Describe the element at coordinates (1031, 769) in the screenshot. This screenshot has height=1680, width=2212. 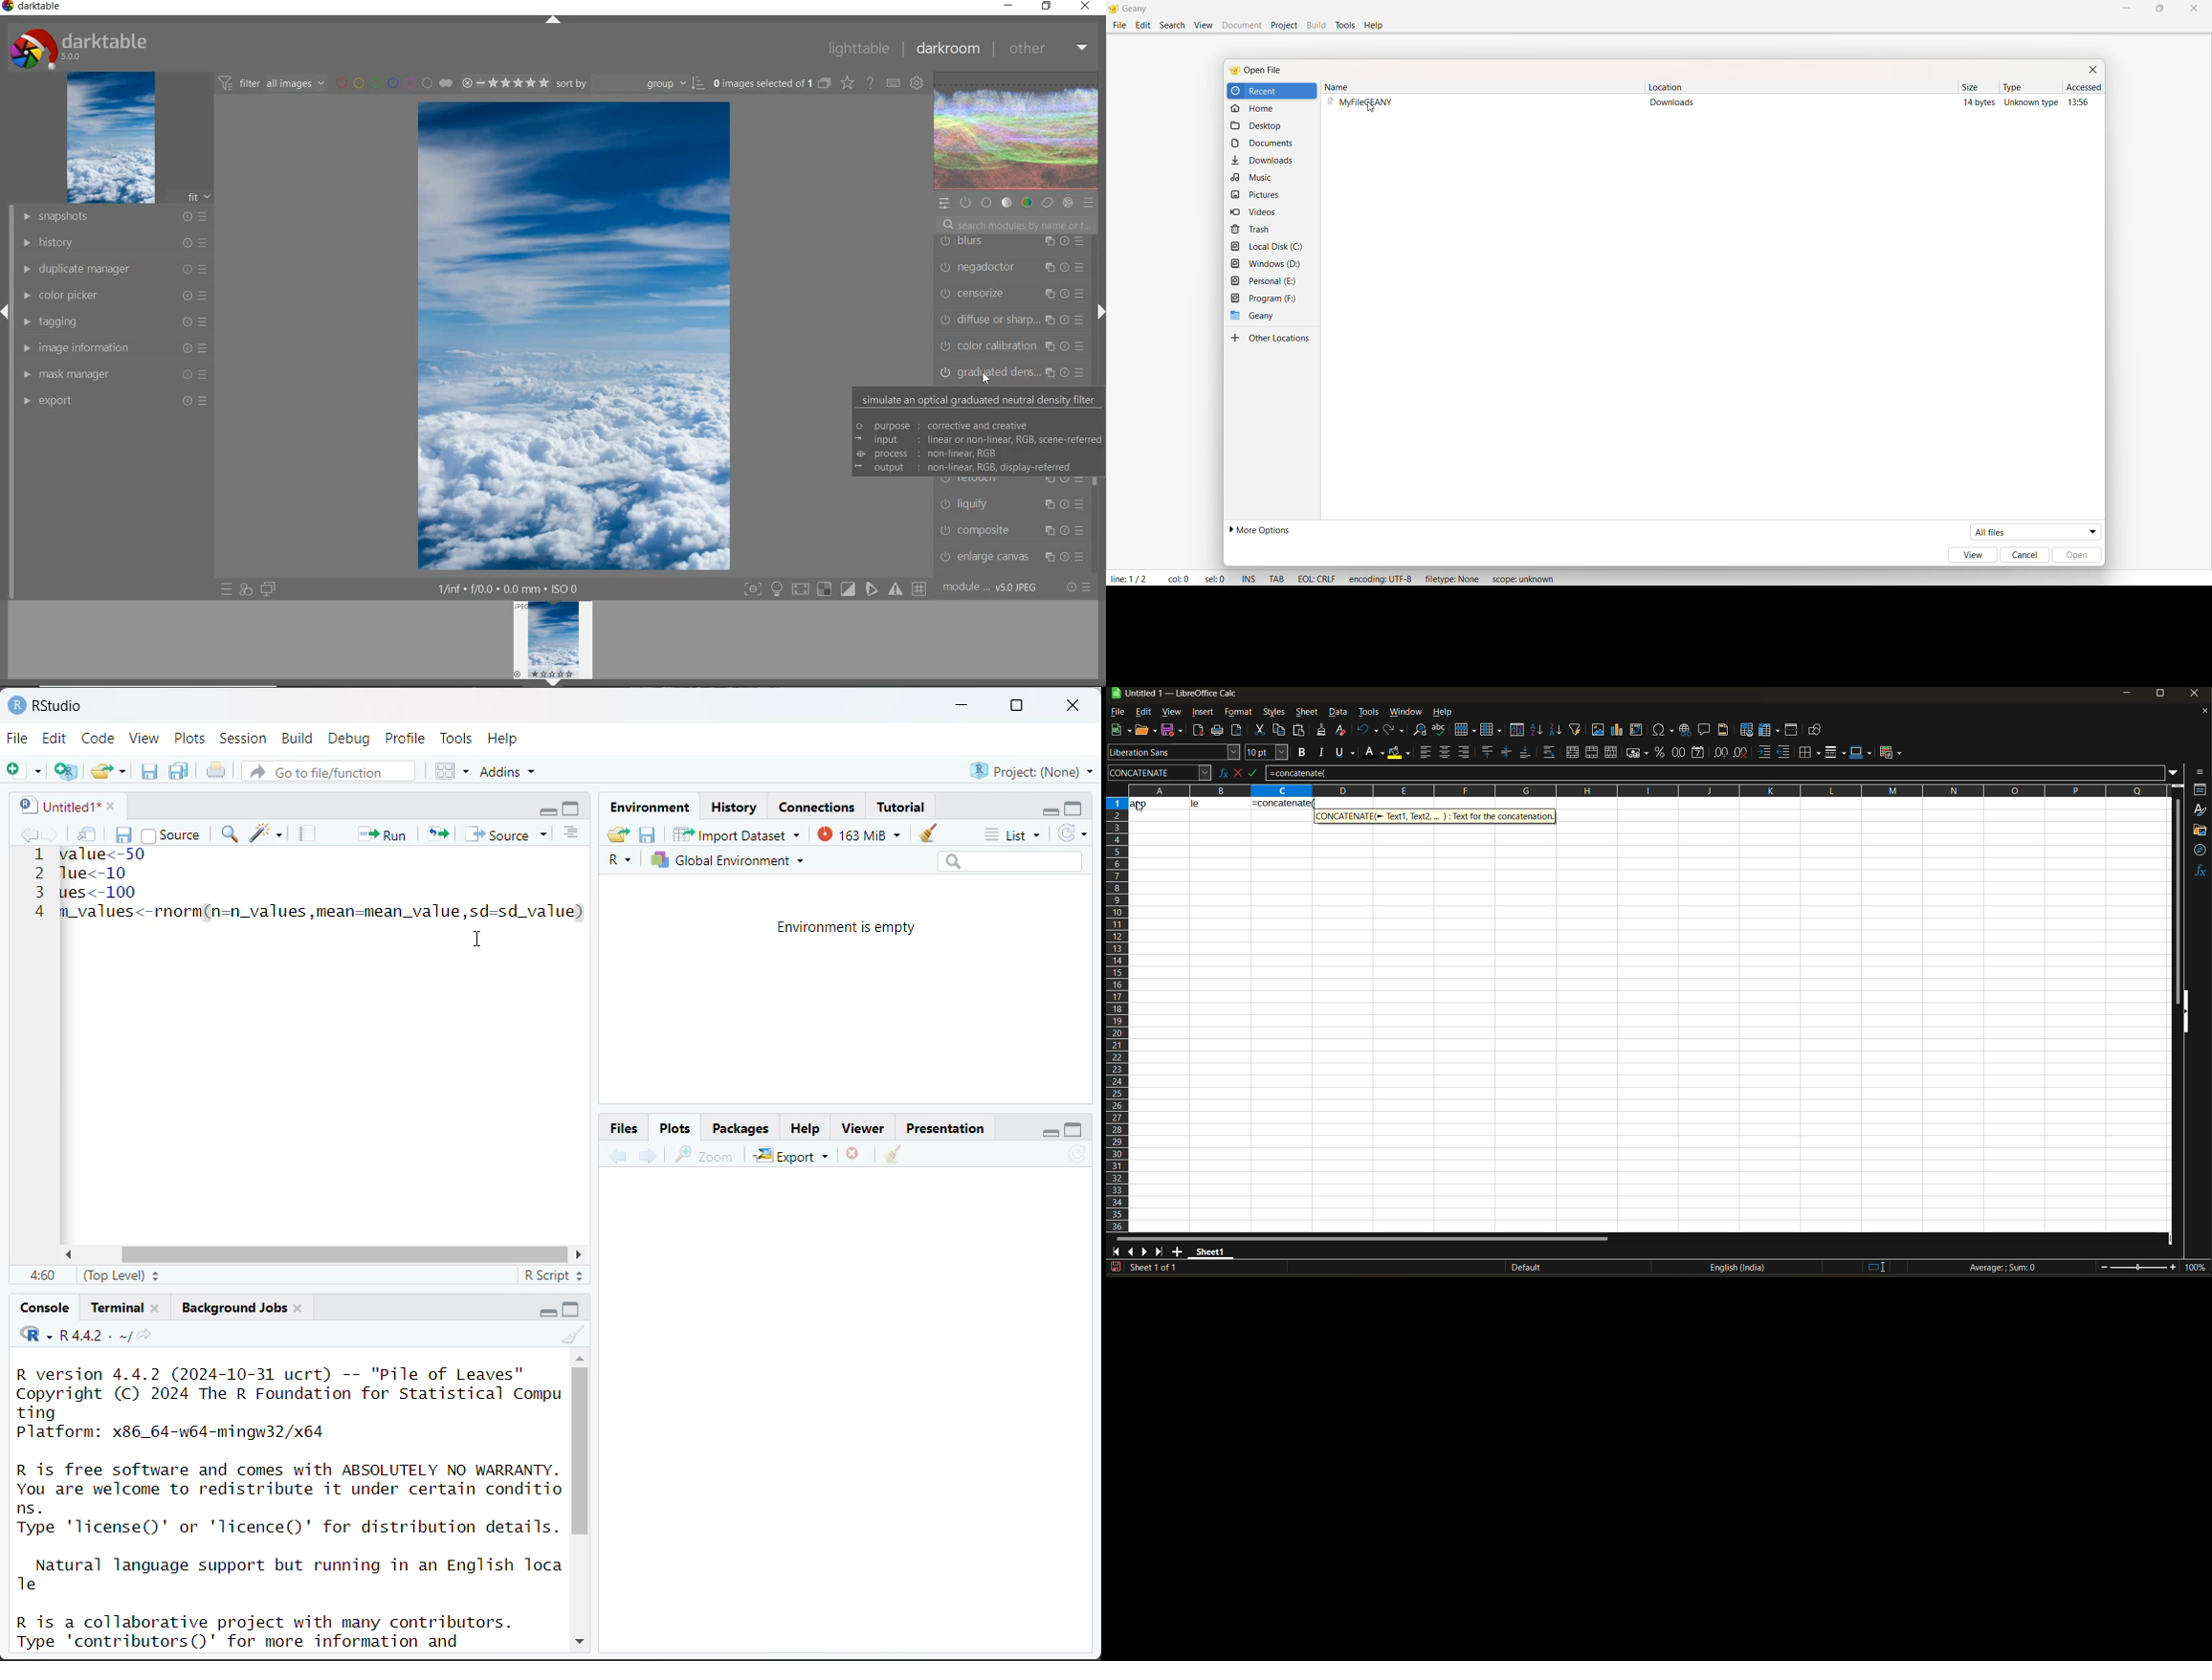
I see `Project:(None)` at that location.